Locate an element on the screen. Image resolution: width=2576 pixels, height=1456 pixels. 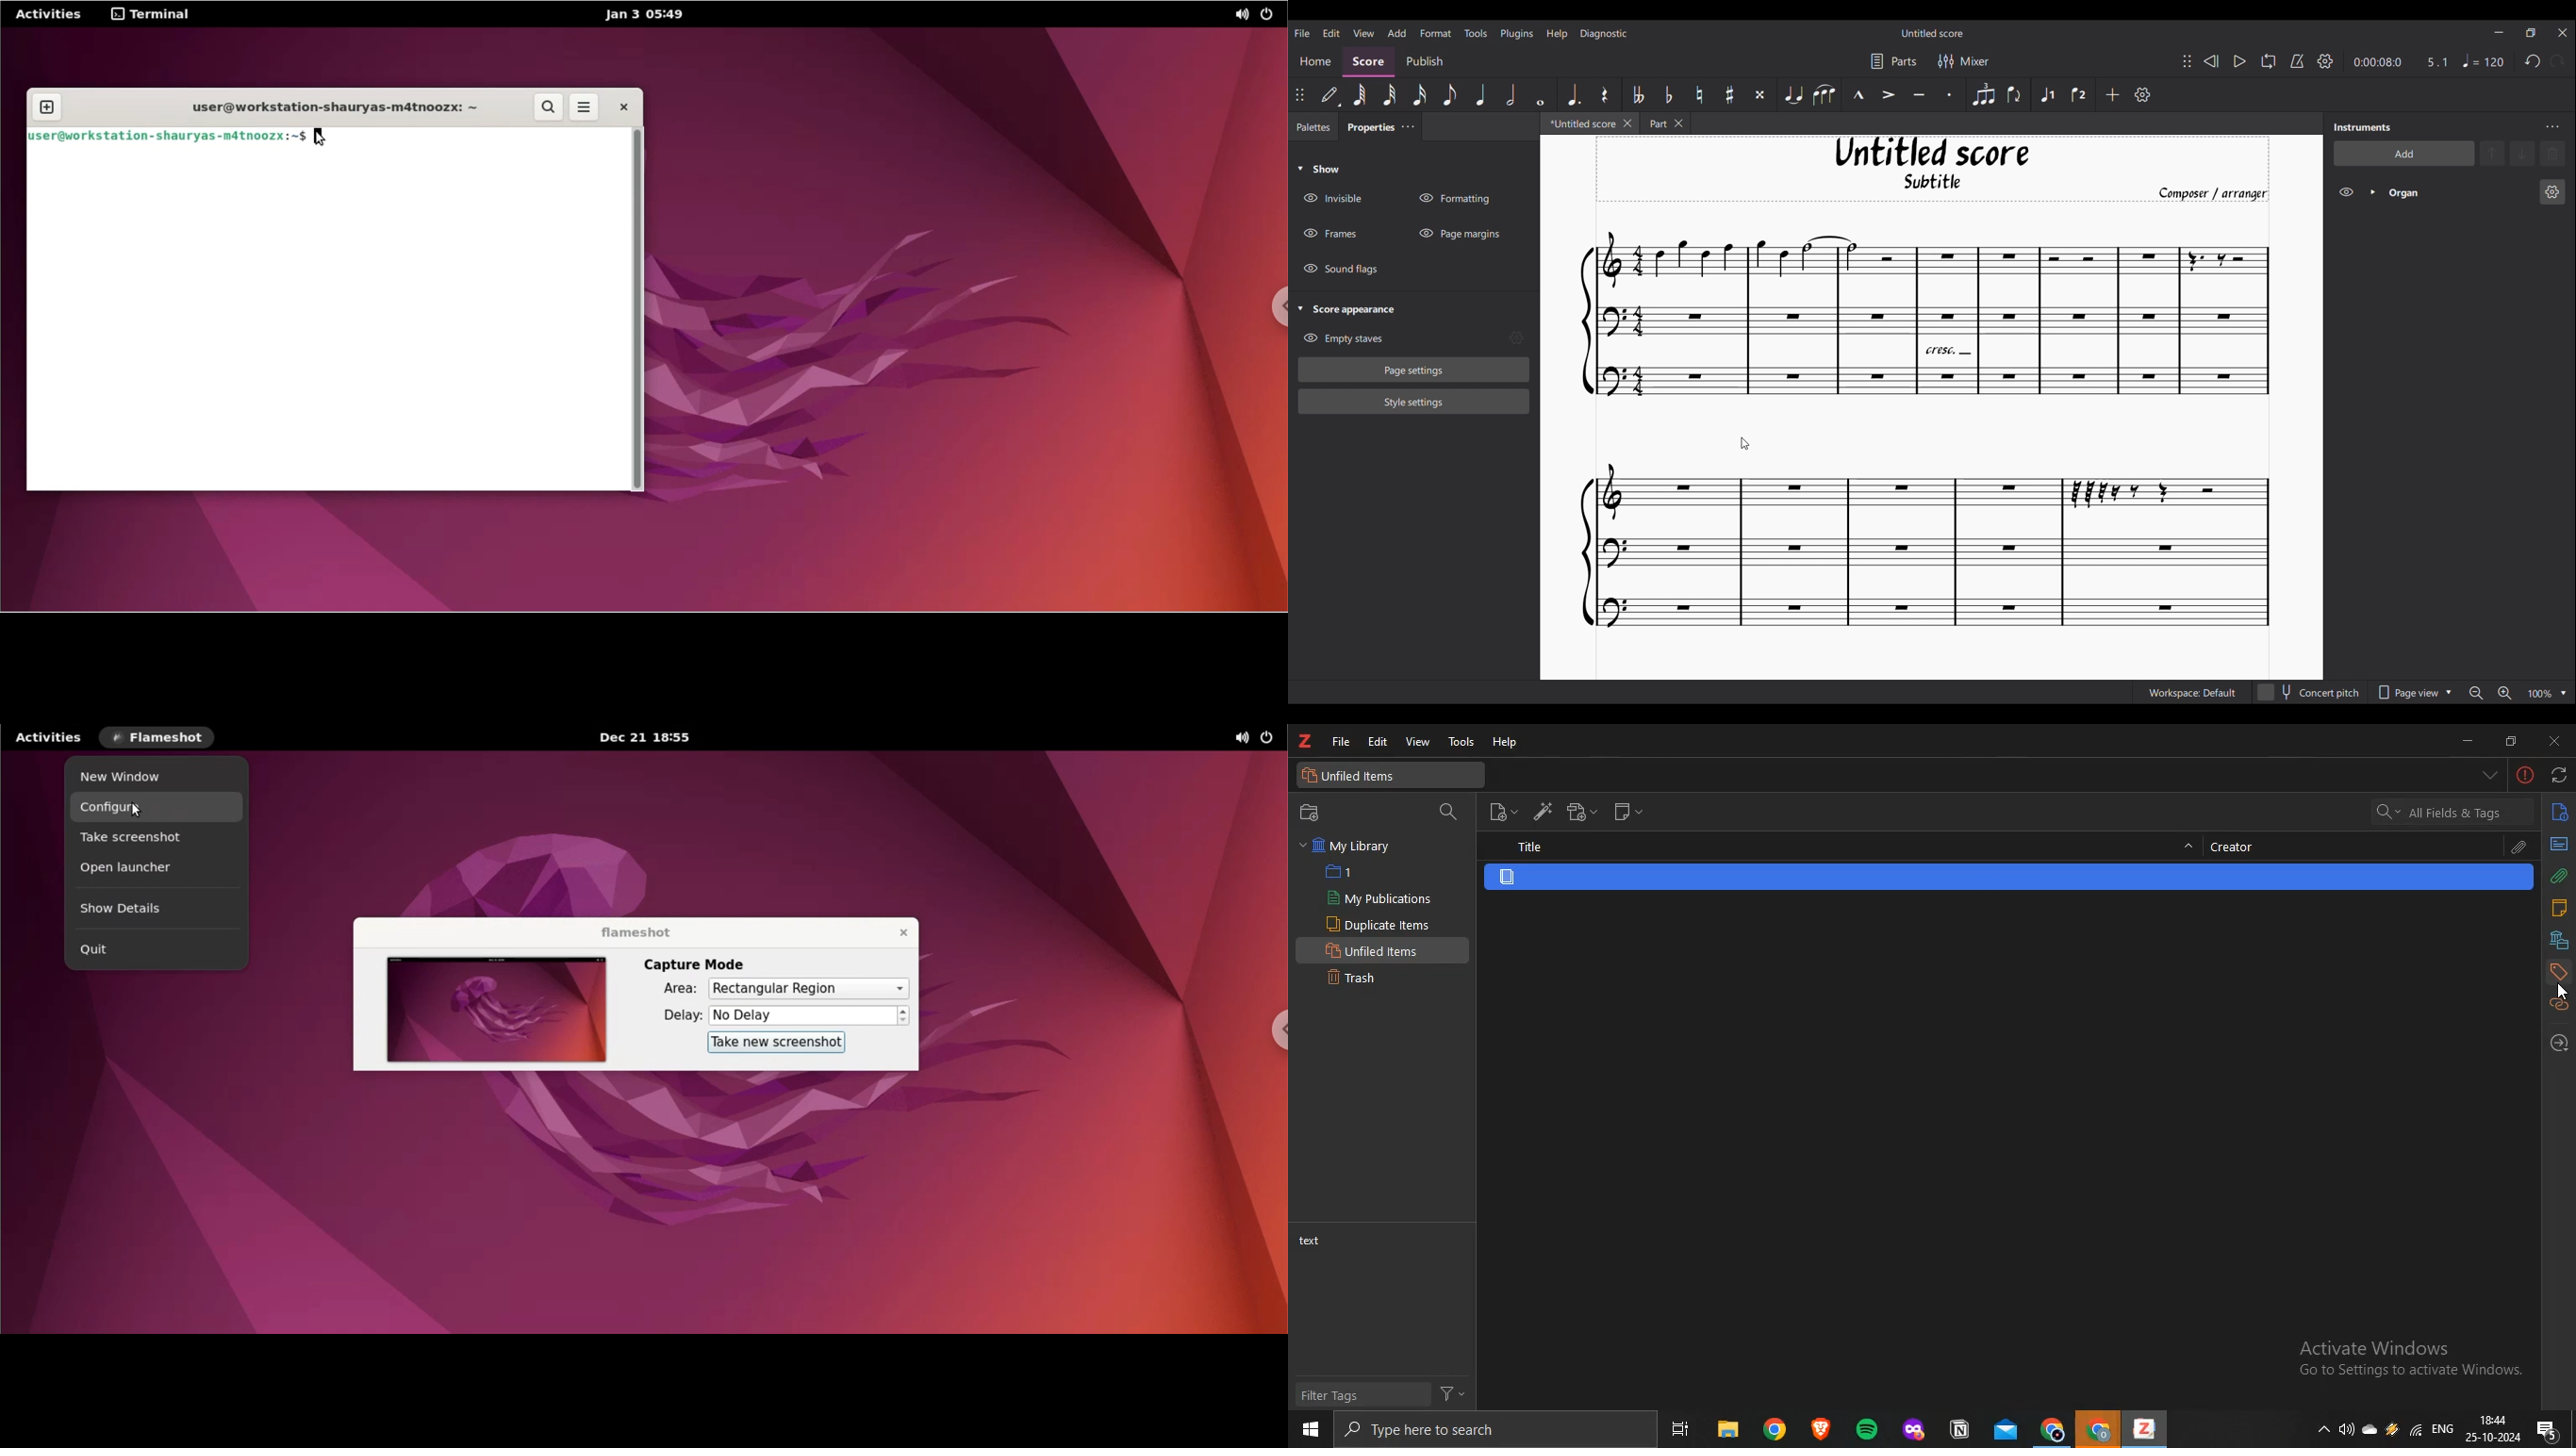
configure is located at coordinates (156, 808).